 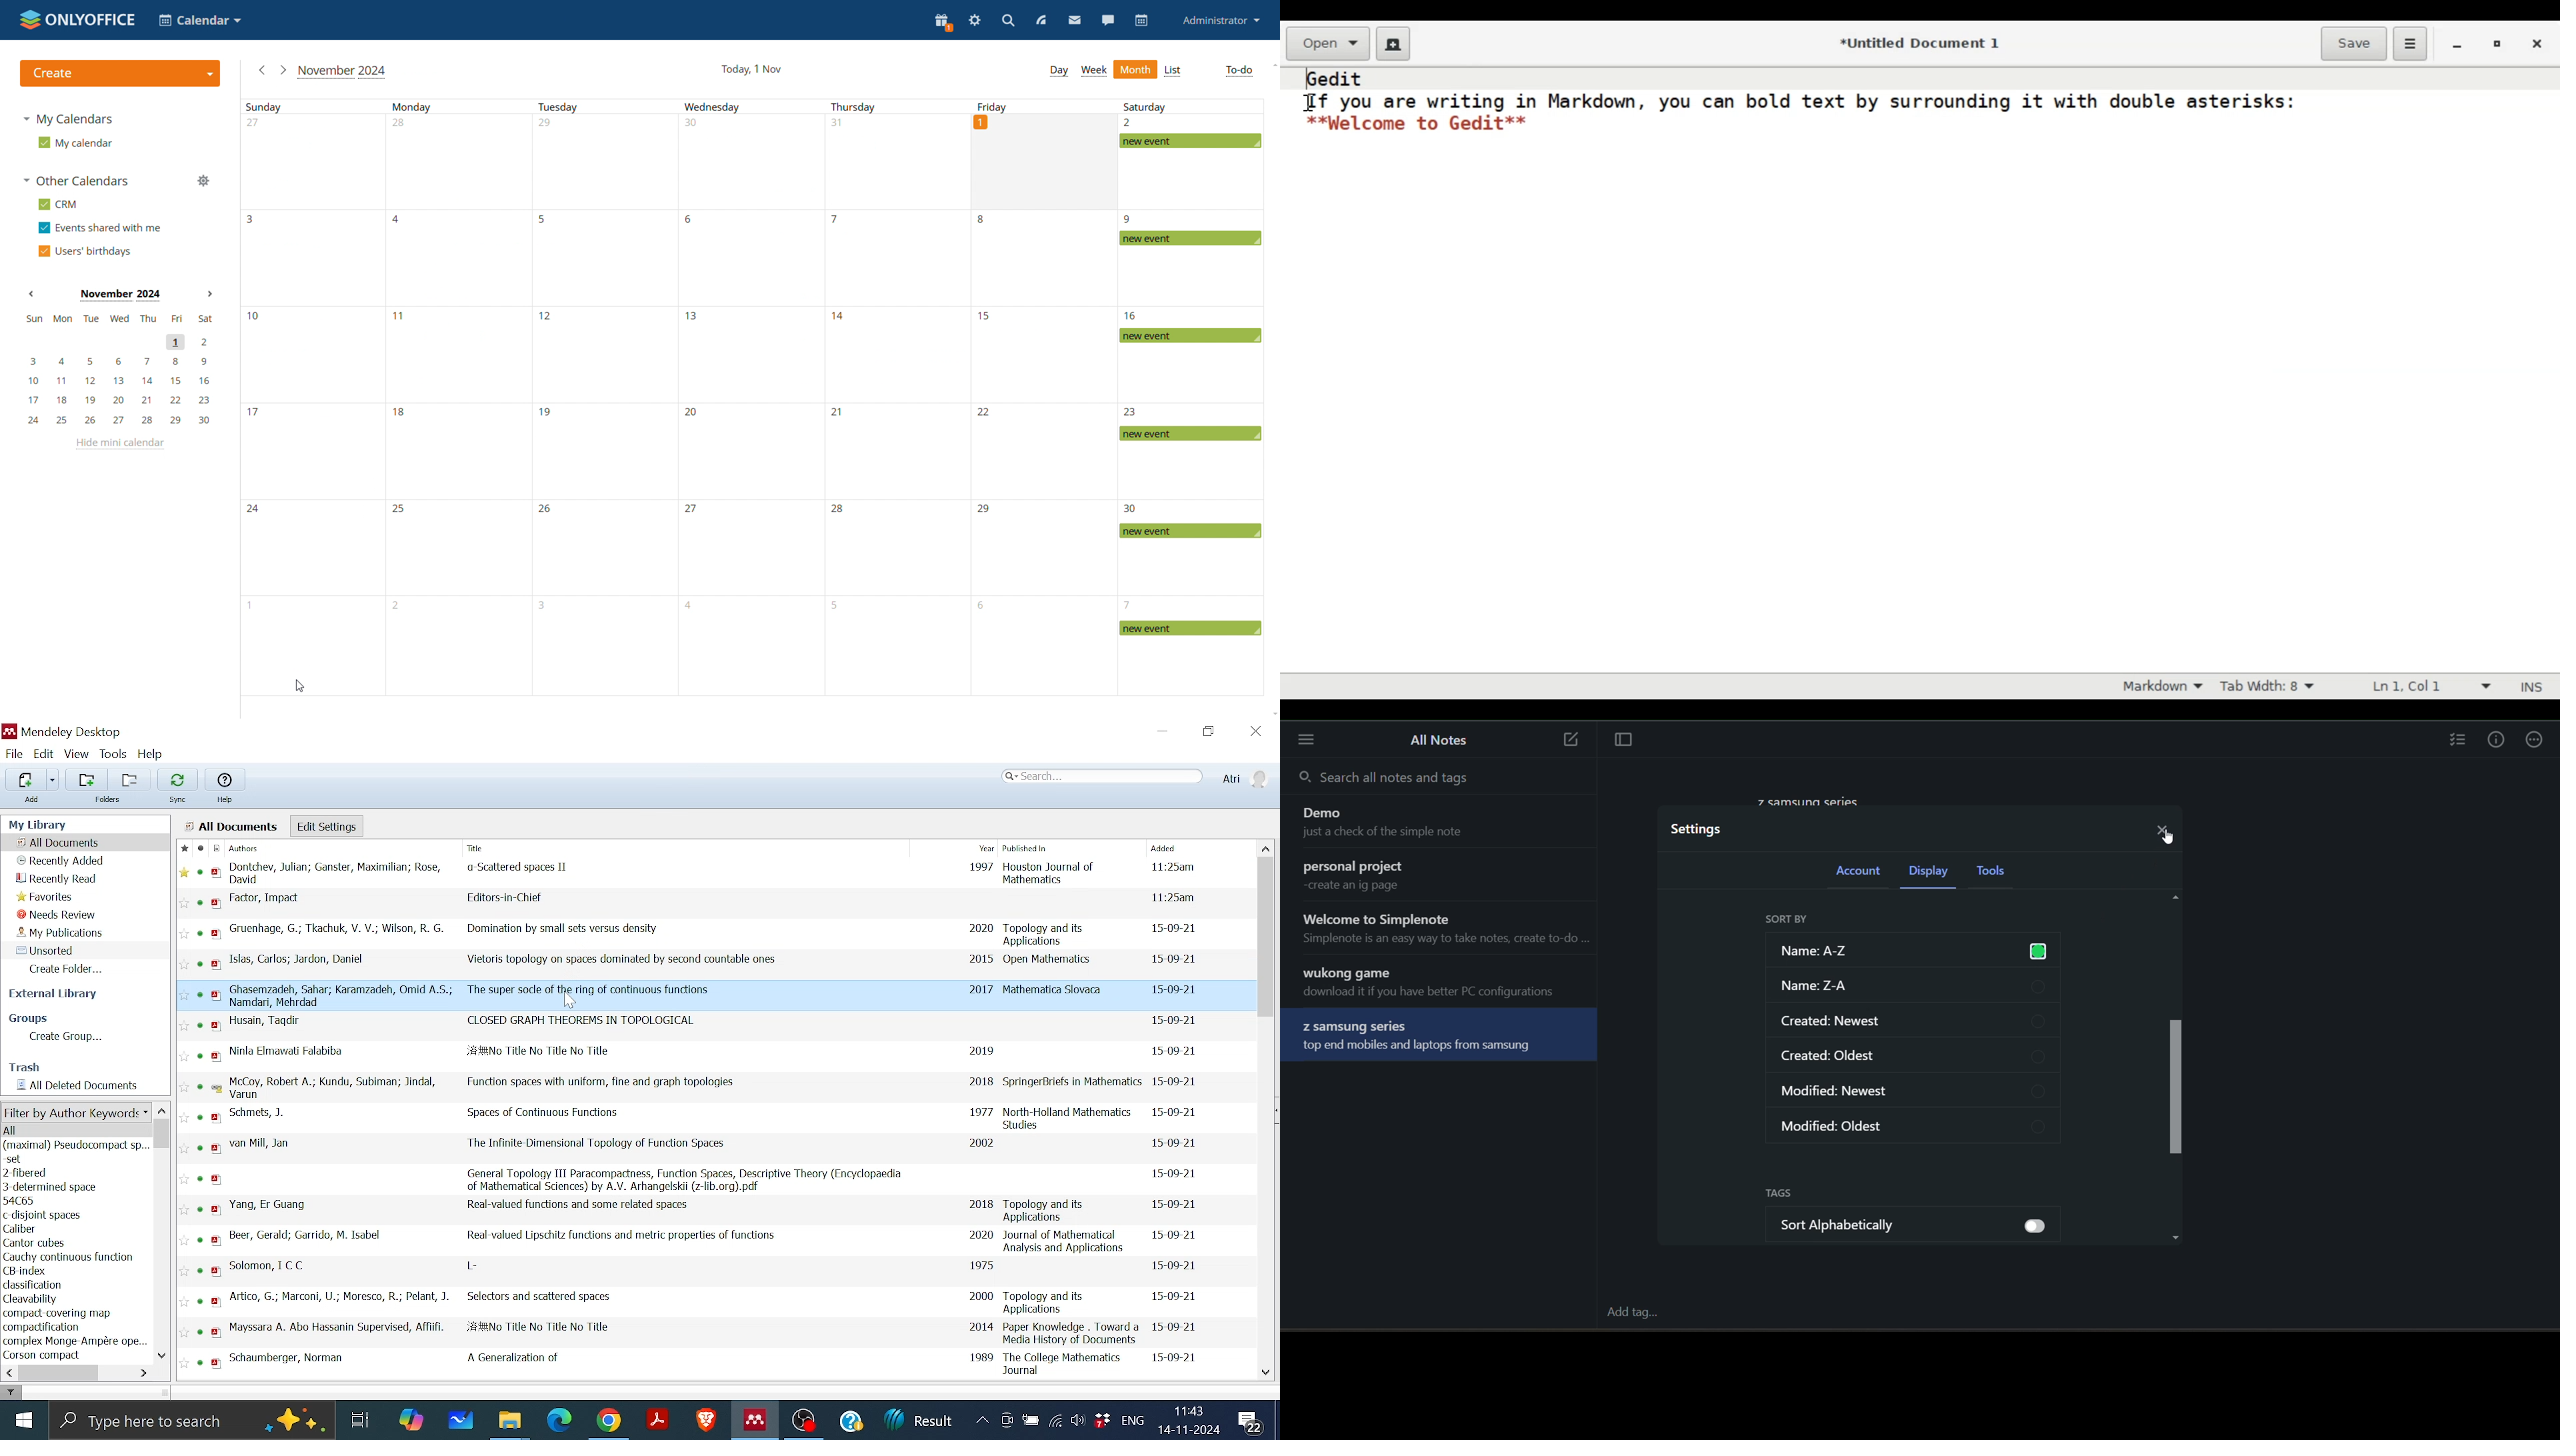 I want to click on compactification, so click(x=58, y=1328).